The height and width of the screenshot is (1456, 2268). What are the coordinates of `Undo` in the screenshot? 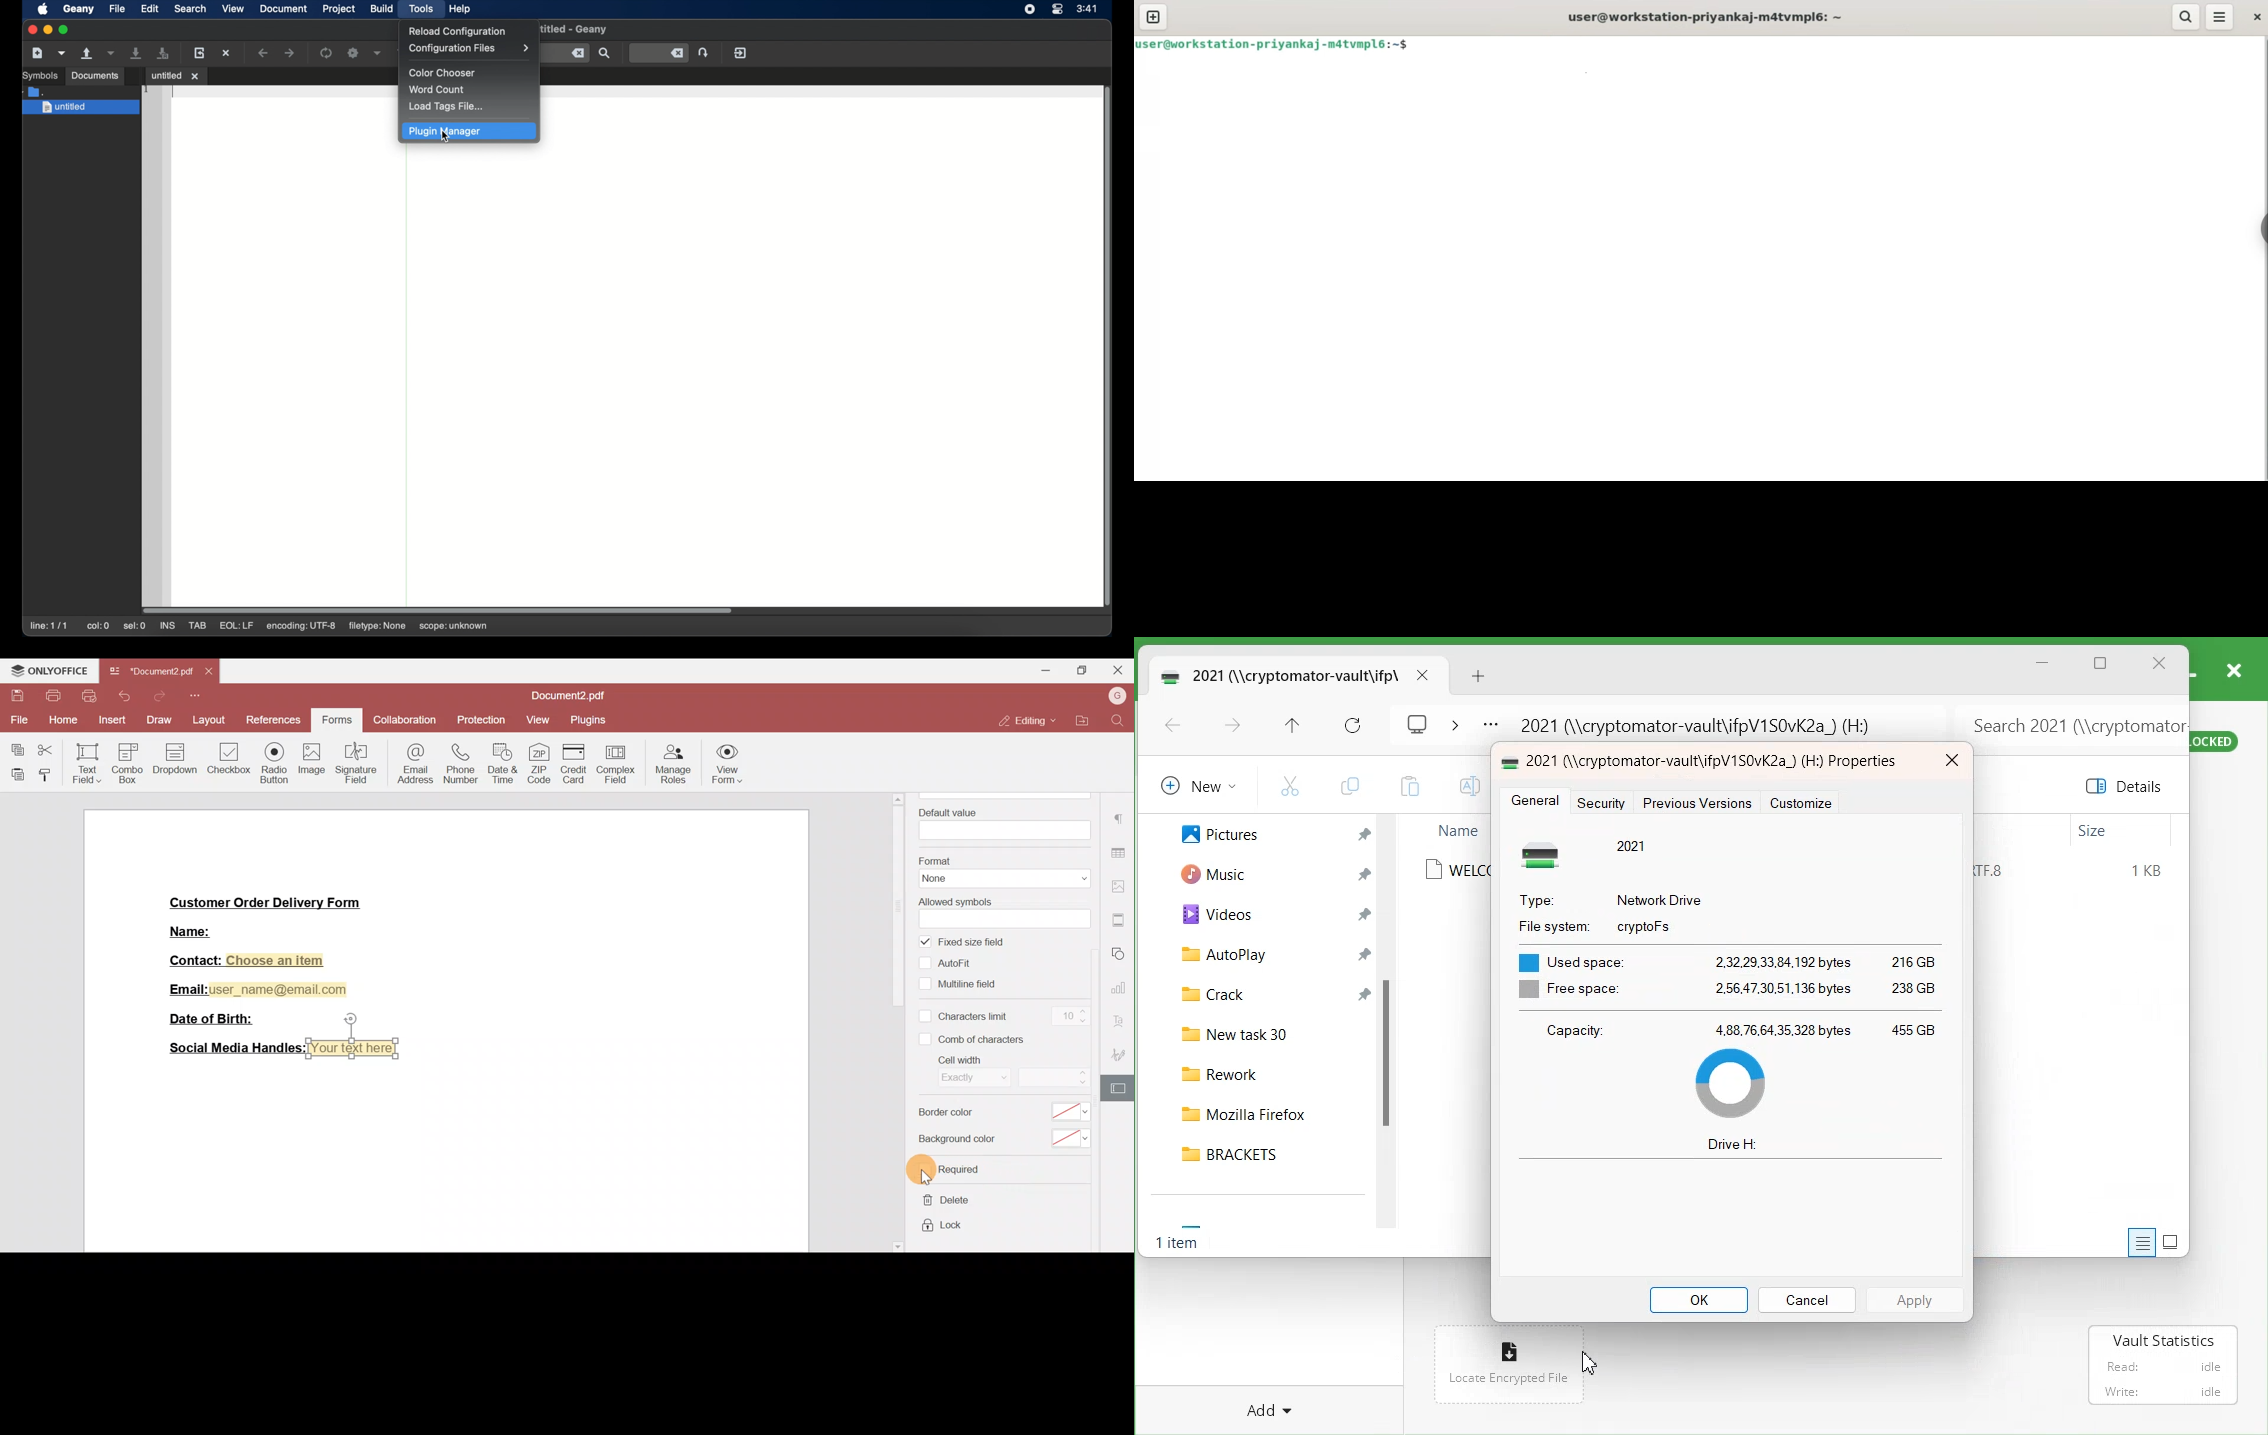 It's located at (126, 696).